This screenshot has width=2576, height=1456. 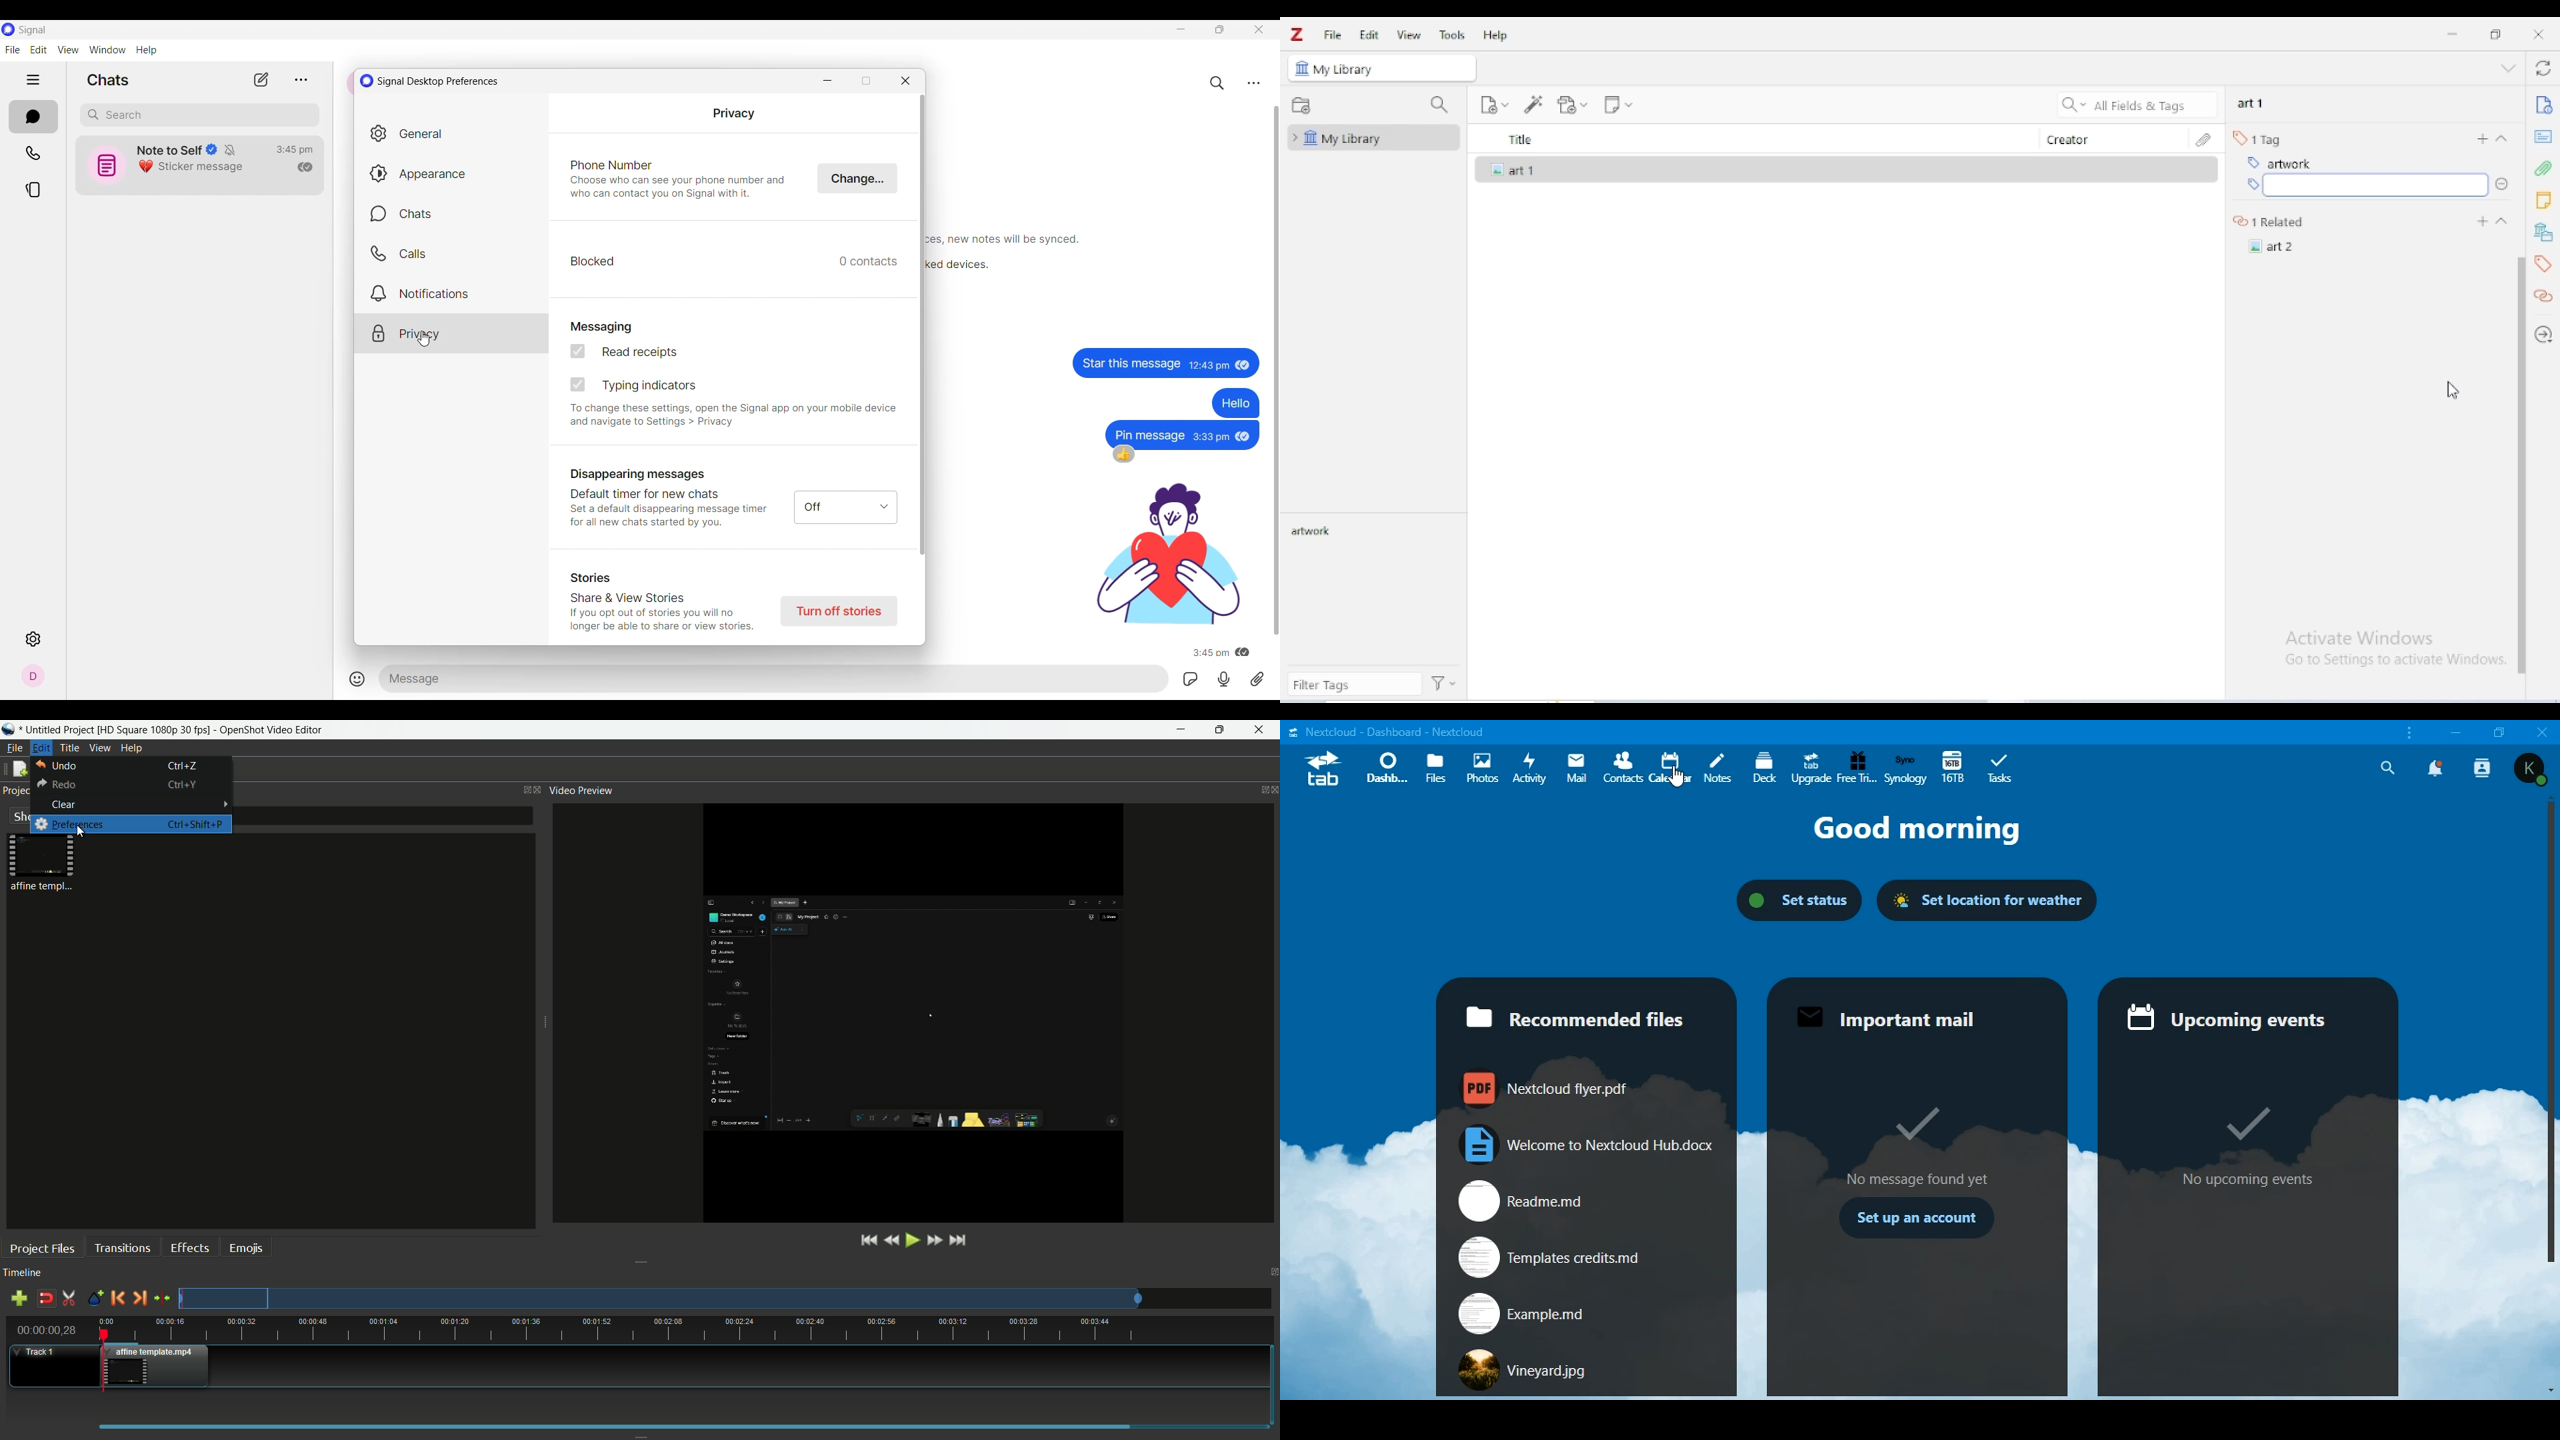 I want to click on center the timeline on the playhead, so click(x=162, y=1297).